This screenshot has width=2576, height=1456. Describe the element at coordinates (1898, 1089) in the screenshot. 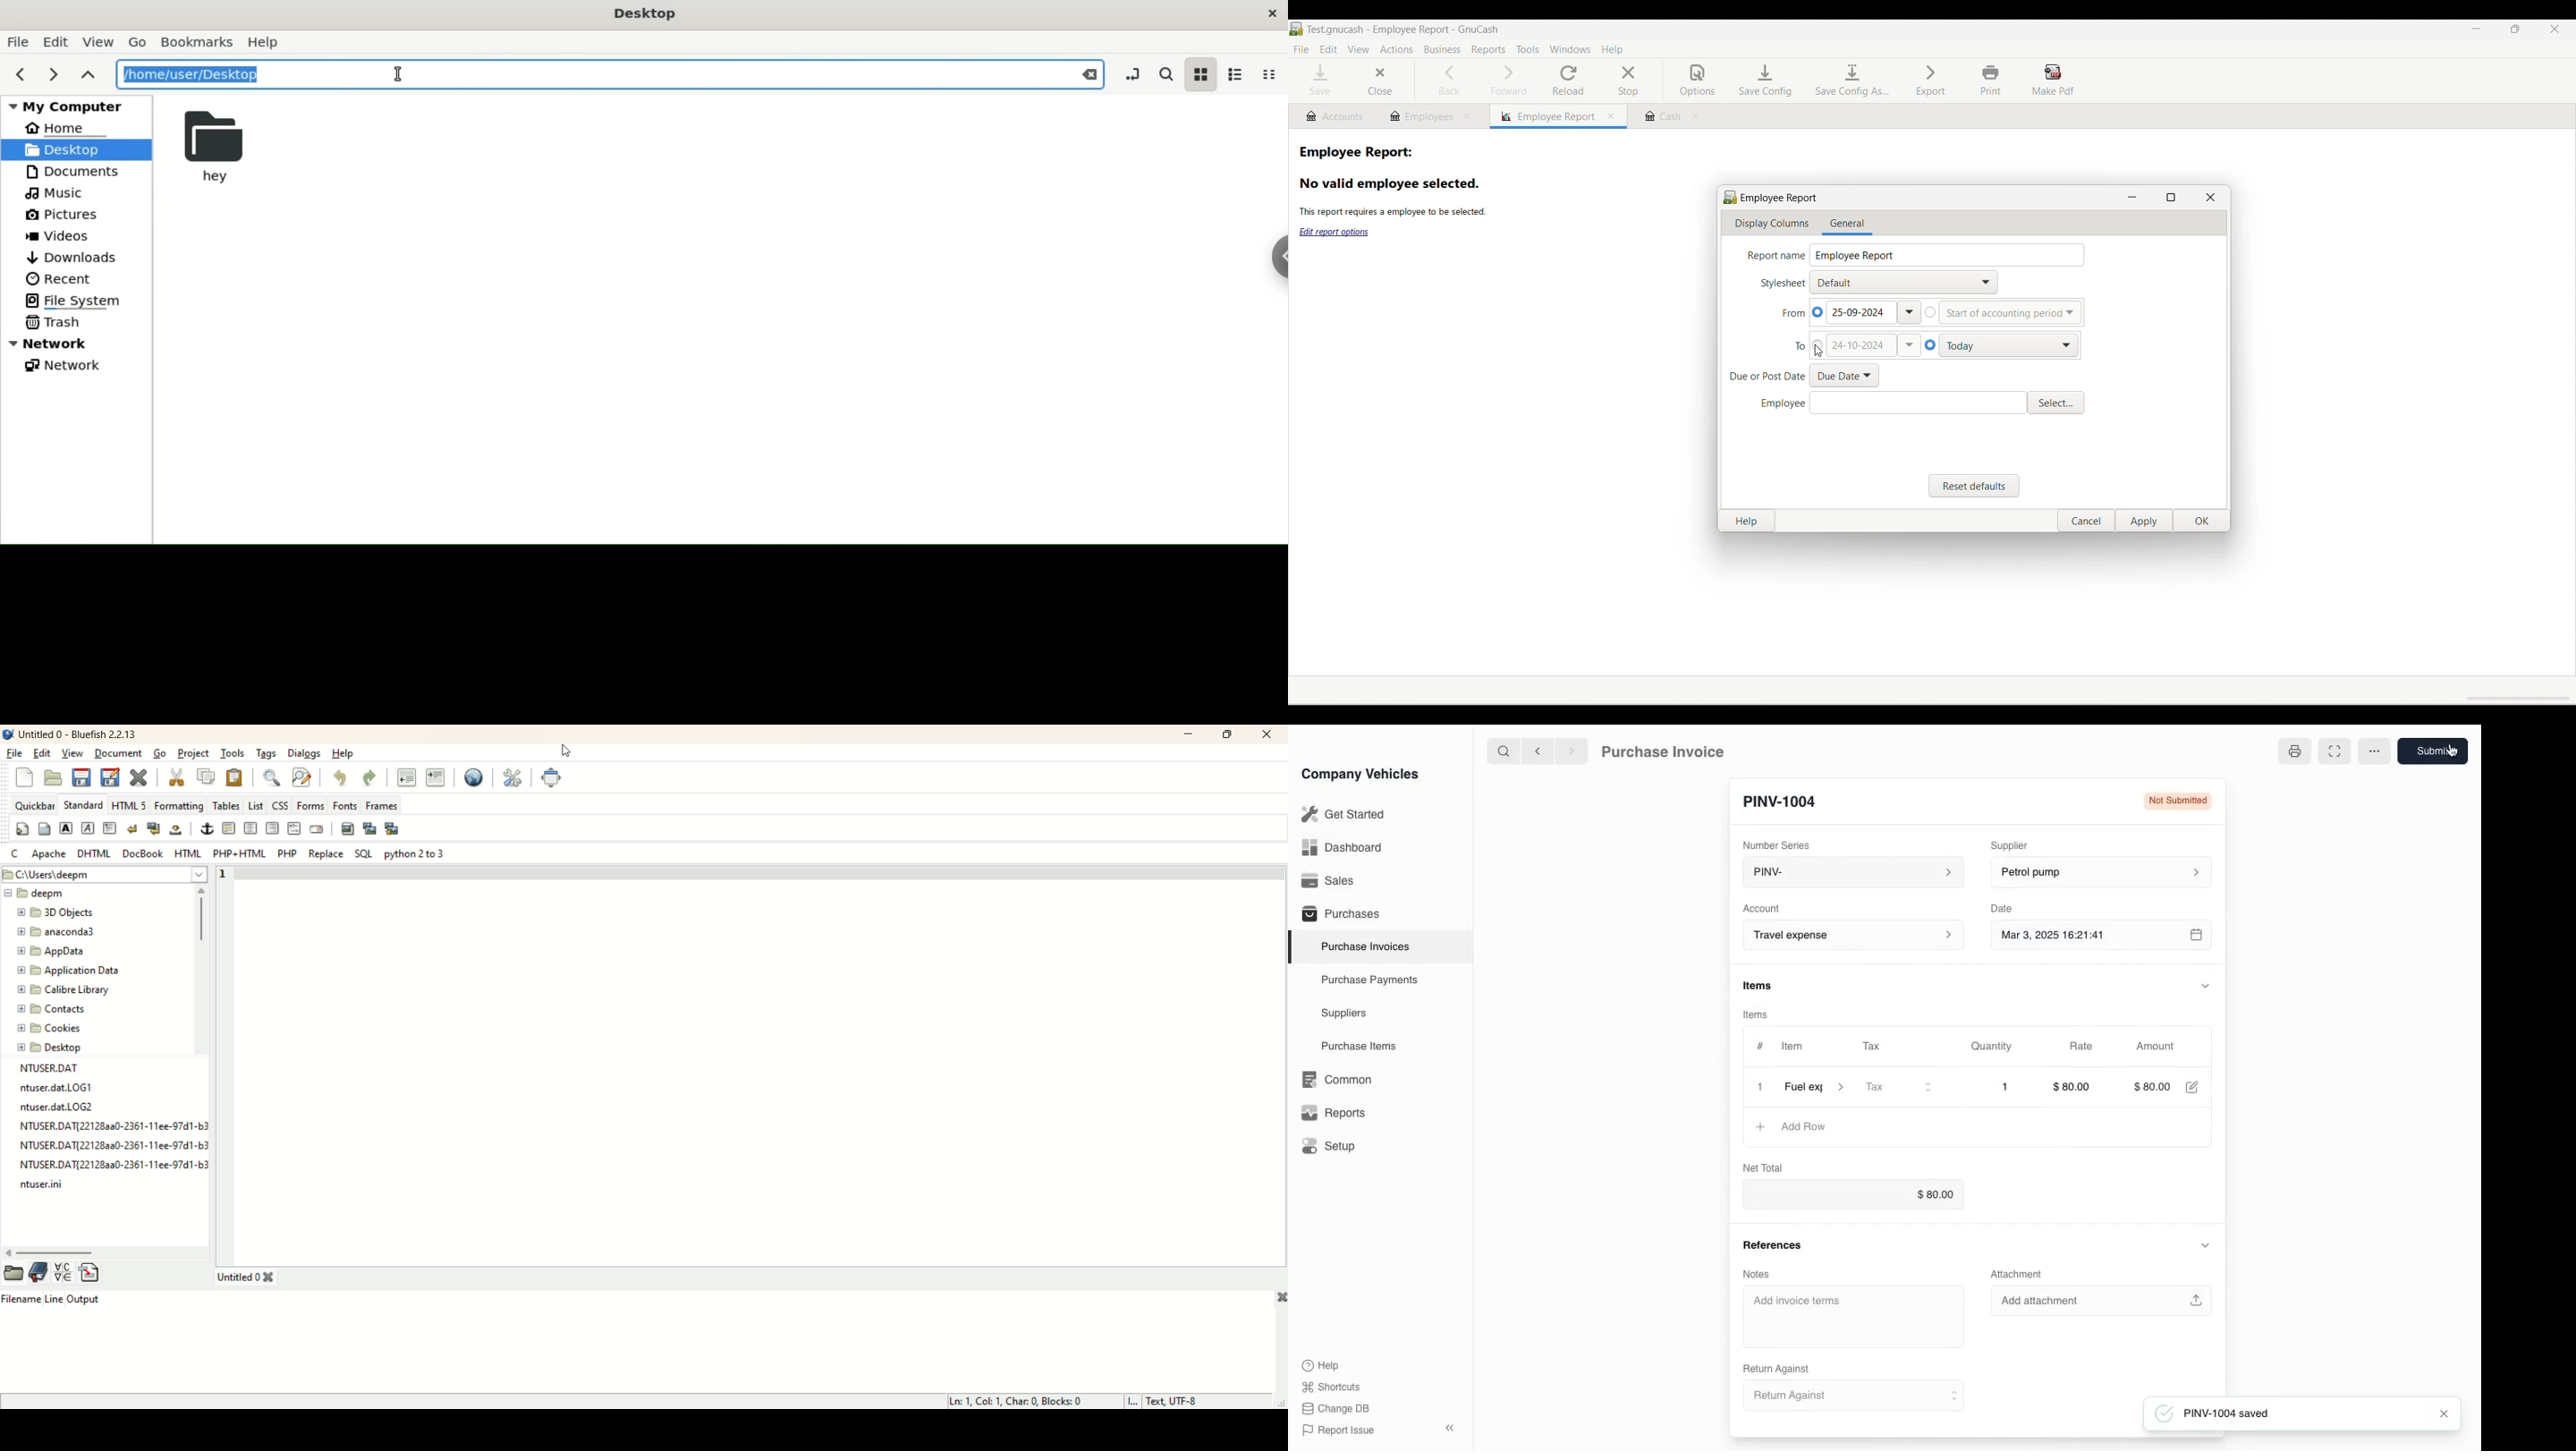

I see `Tax ` at that location.